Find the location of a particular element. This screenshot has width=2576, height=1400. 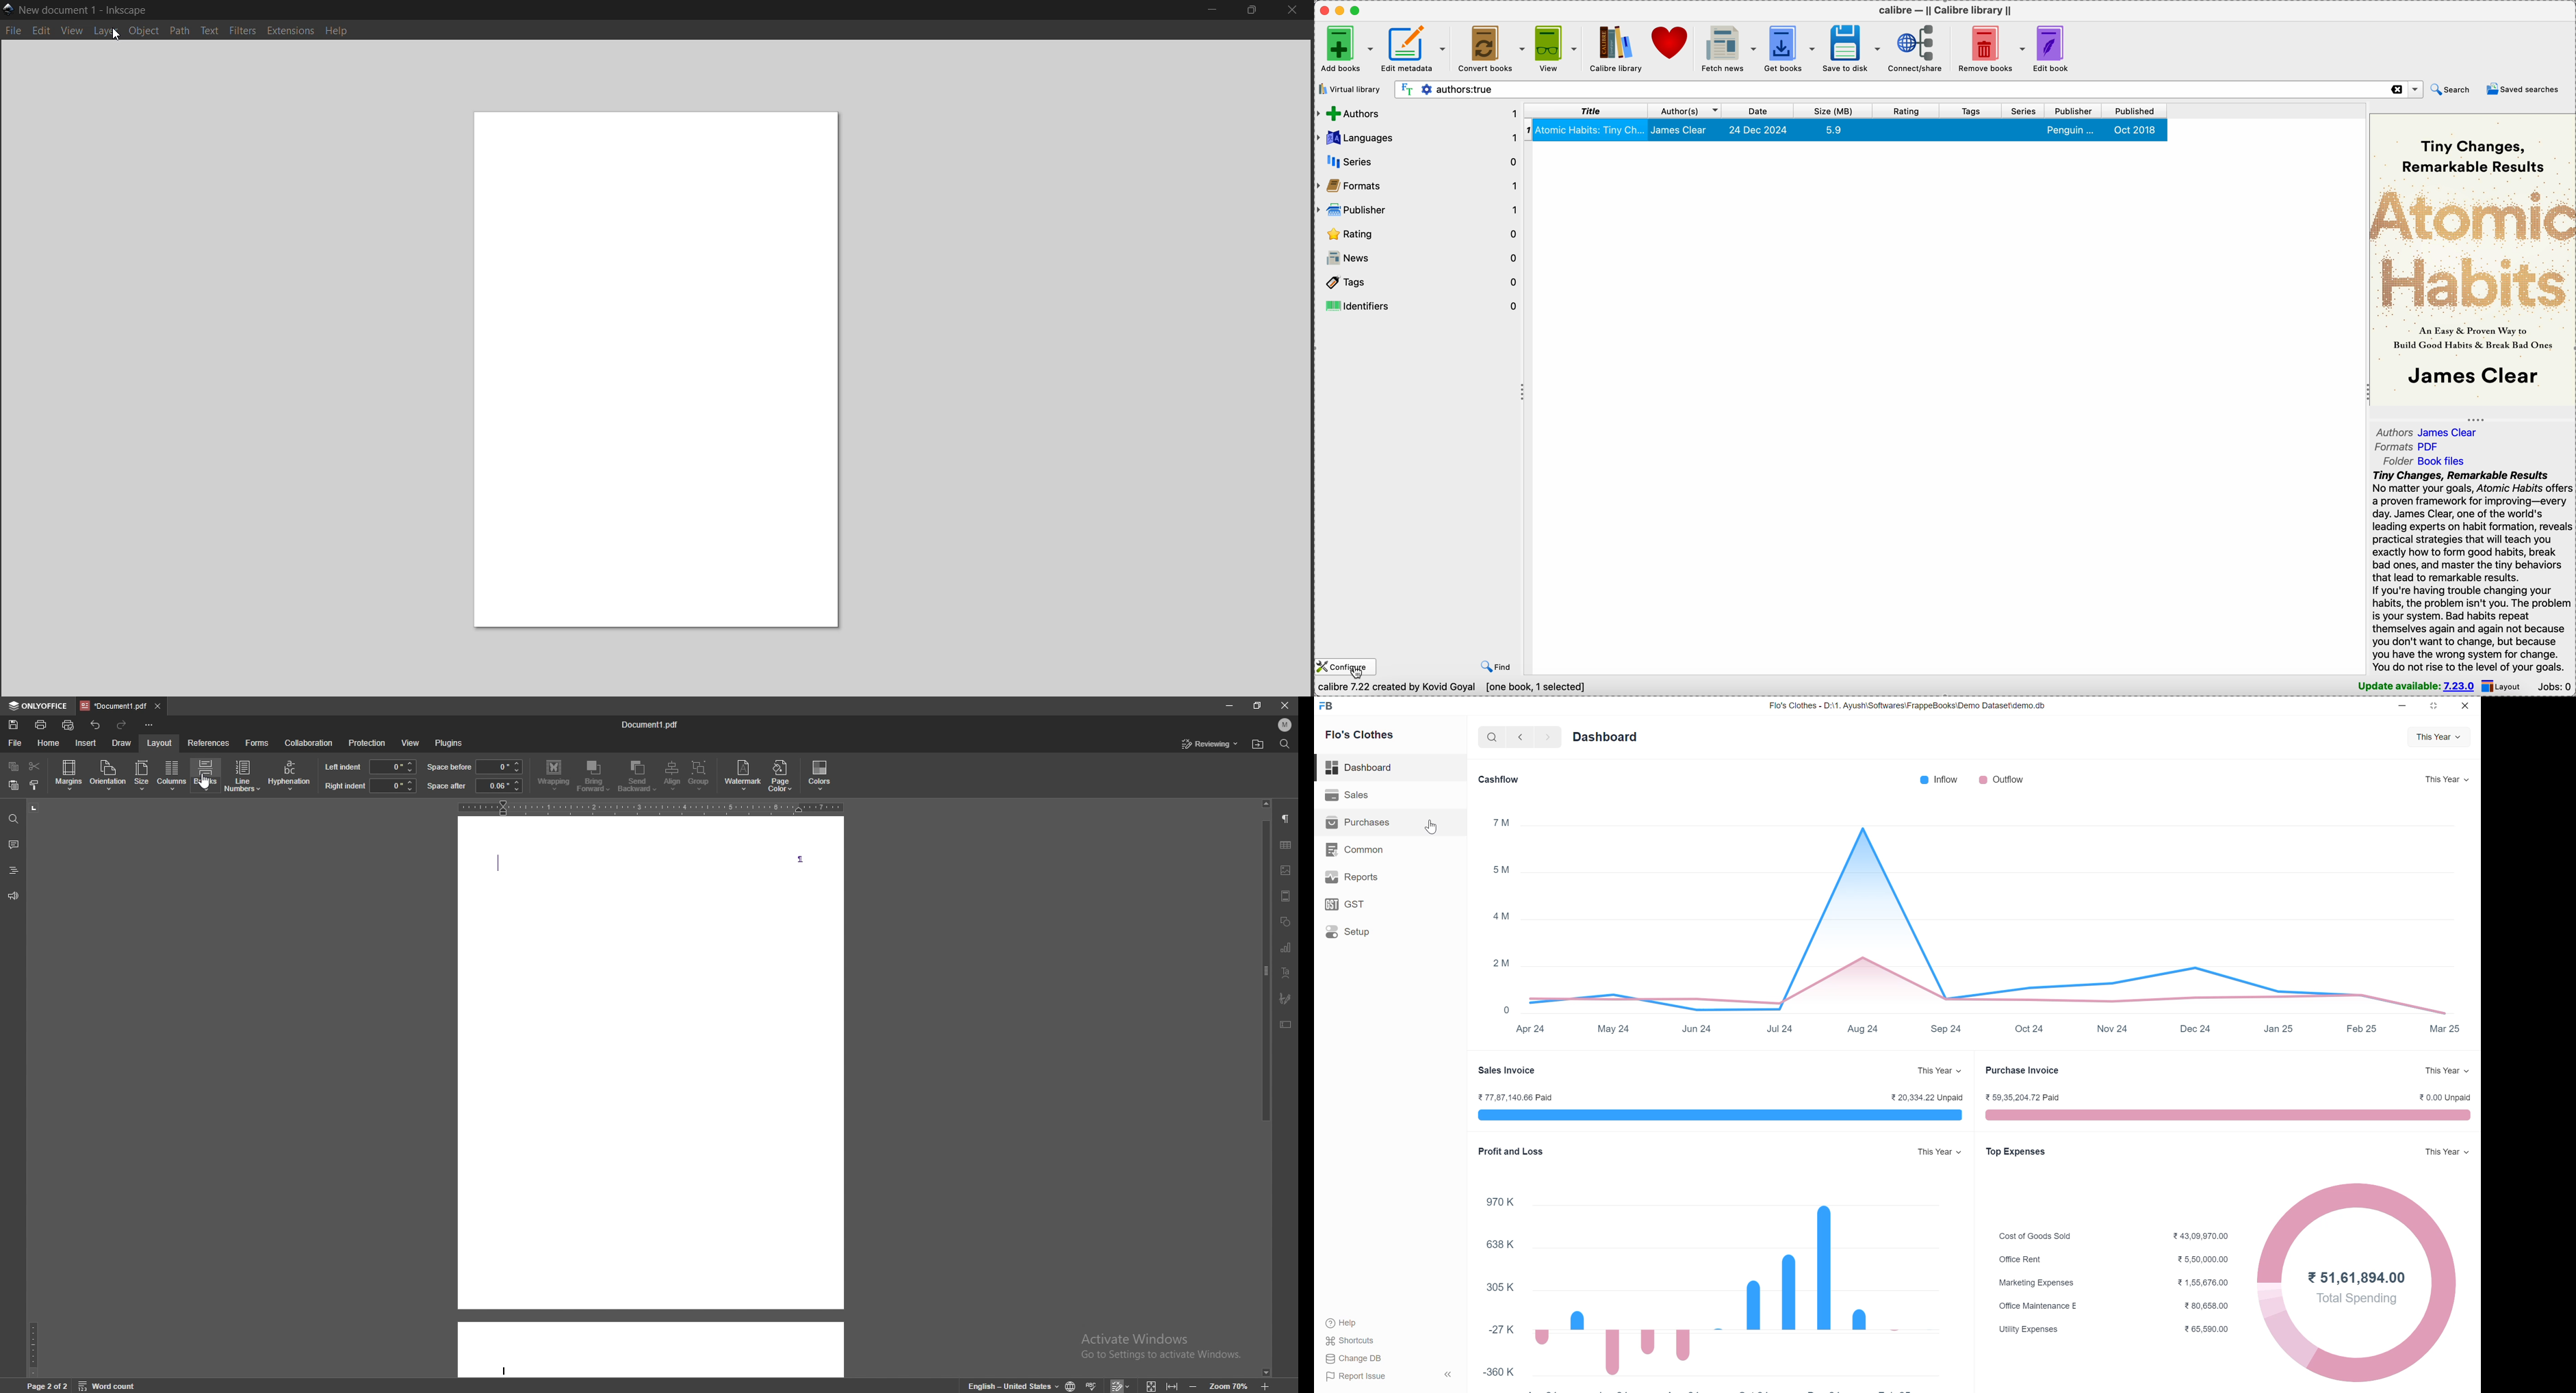

tiny changes, remarkable results - synopsis is located at coordinates (2472, 571).